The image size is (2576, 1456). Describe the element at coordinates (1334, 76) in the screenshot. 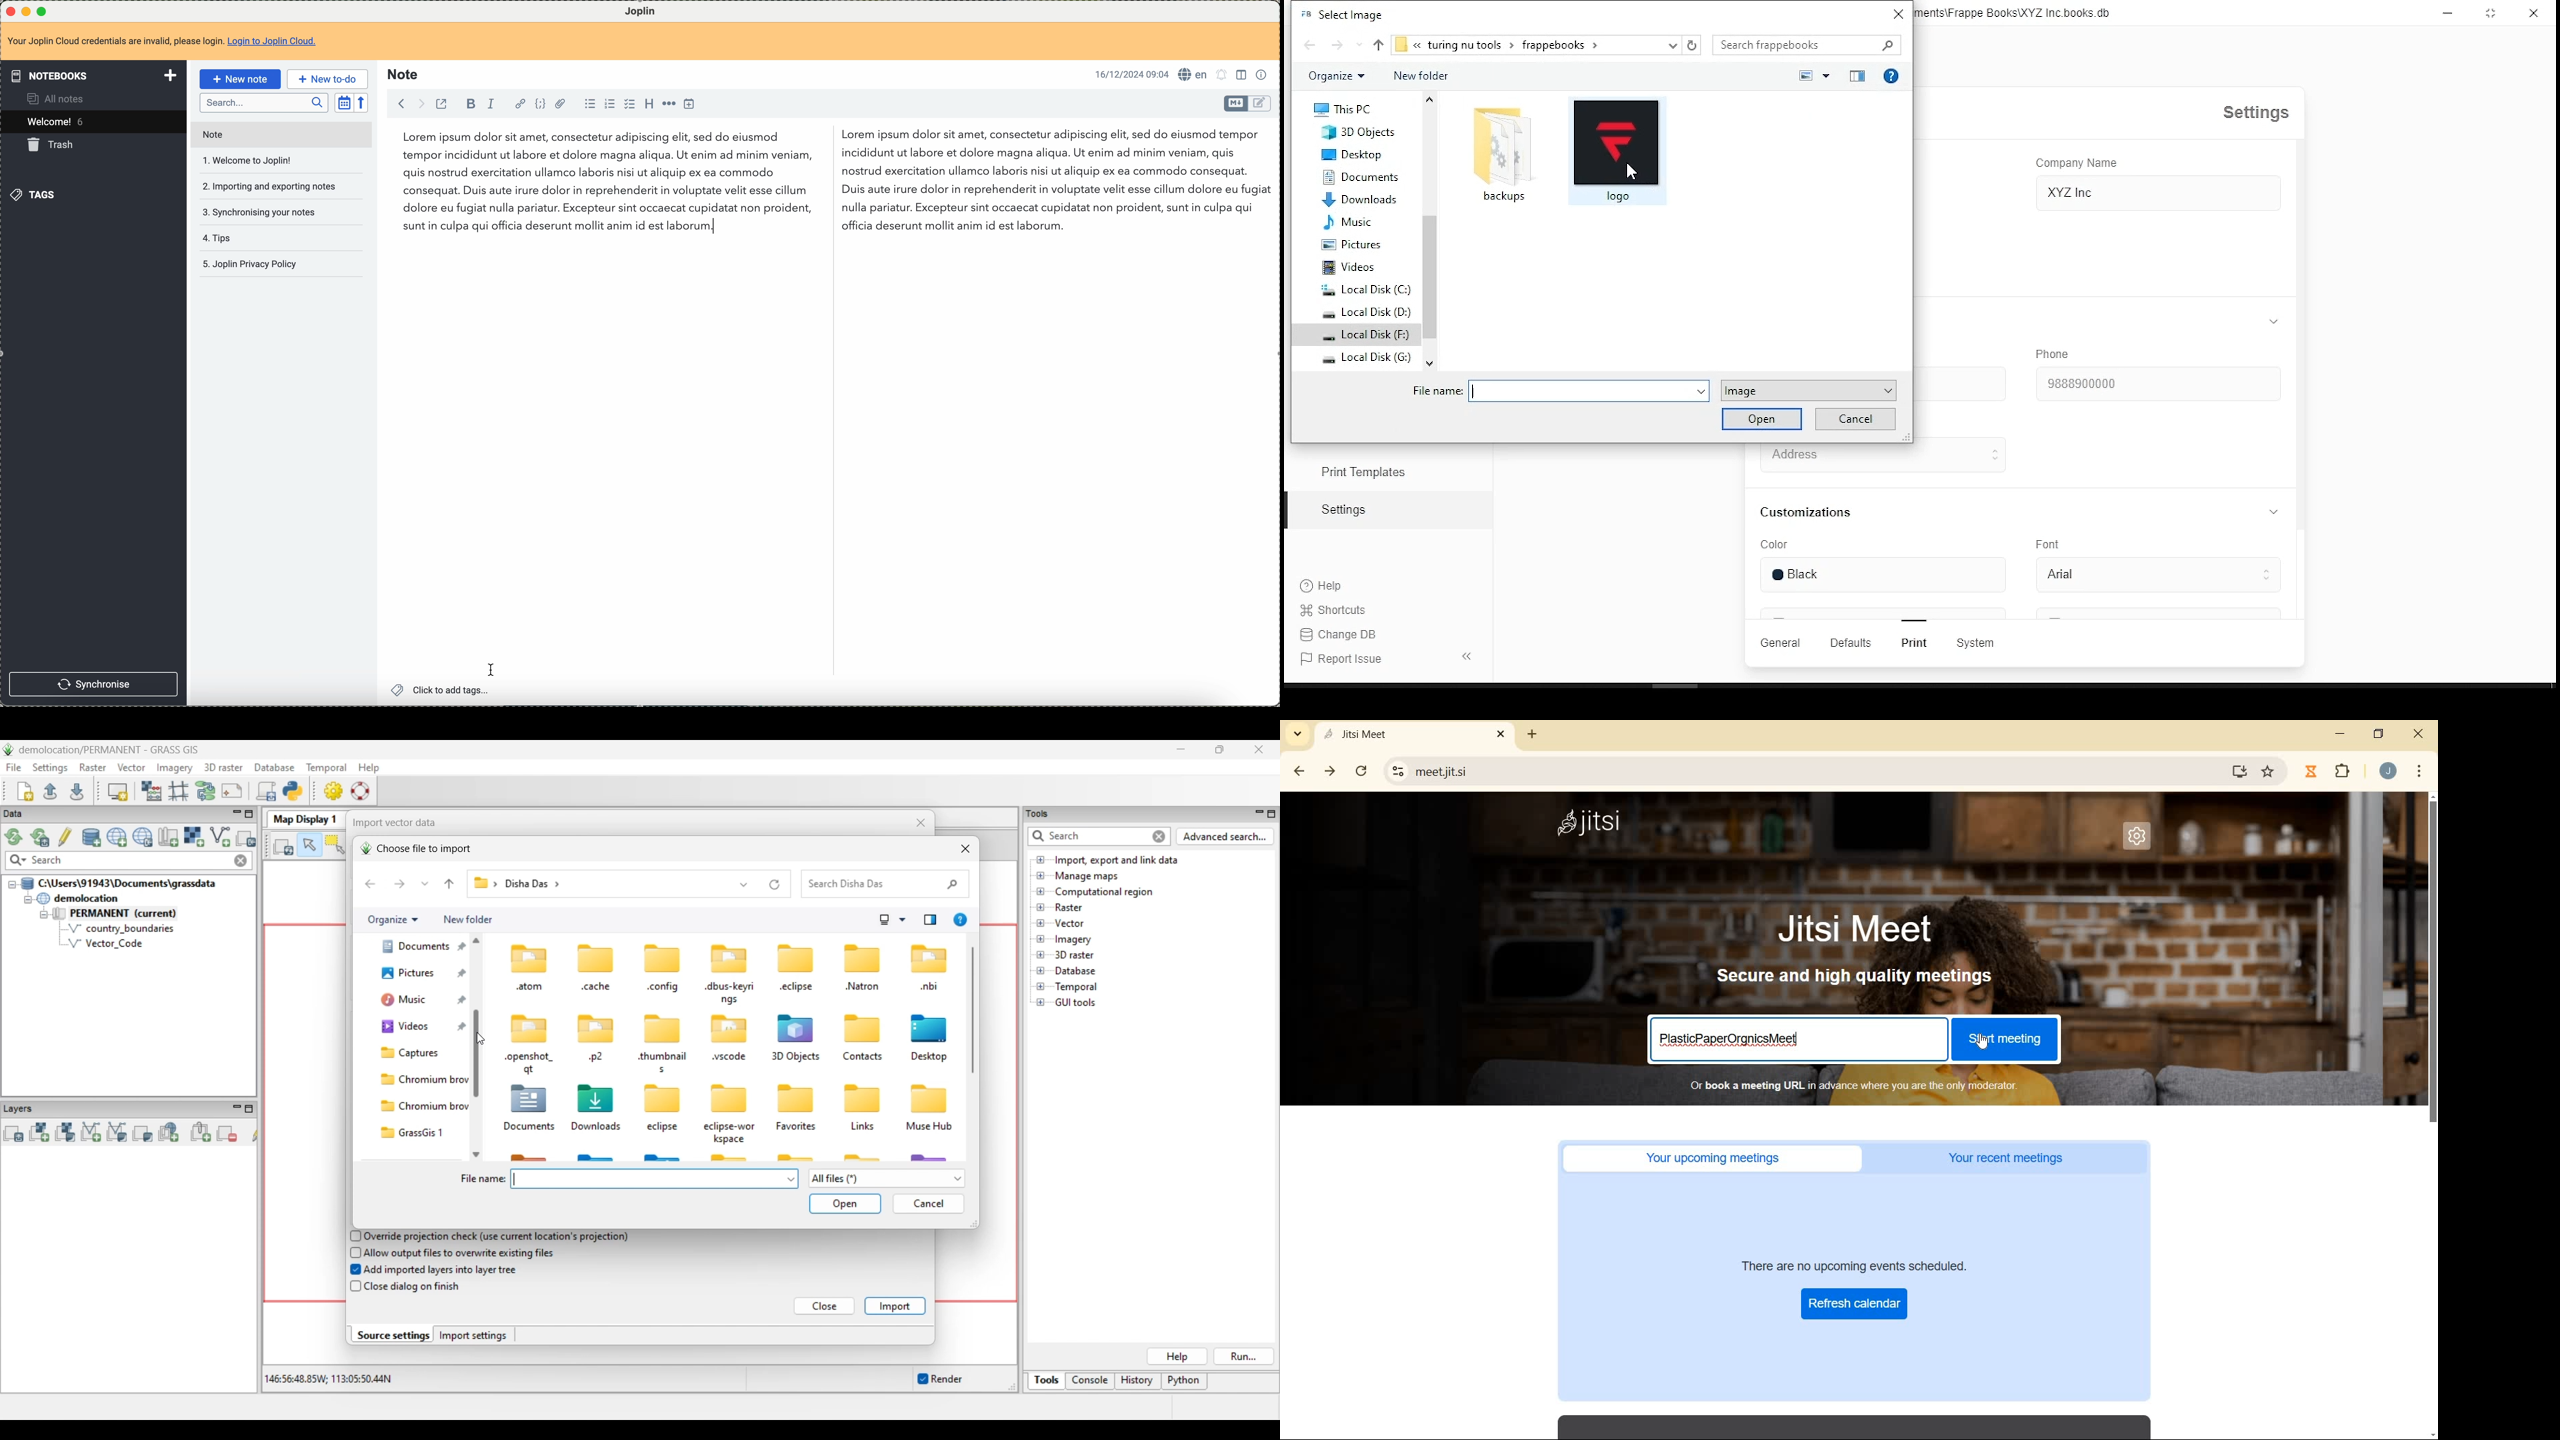

I see `organize` at that location.